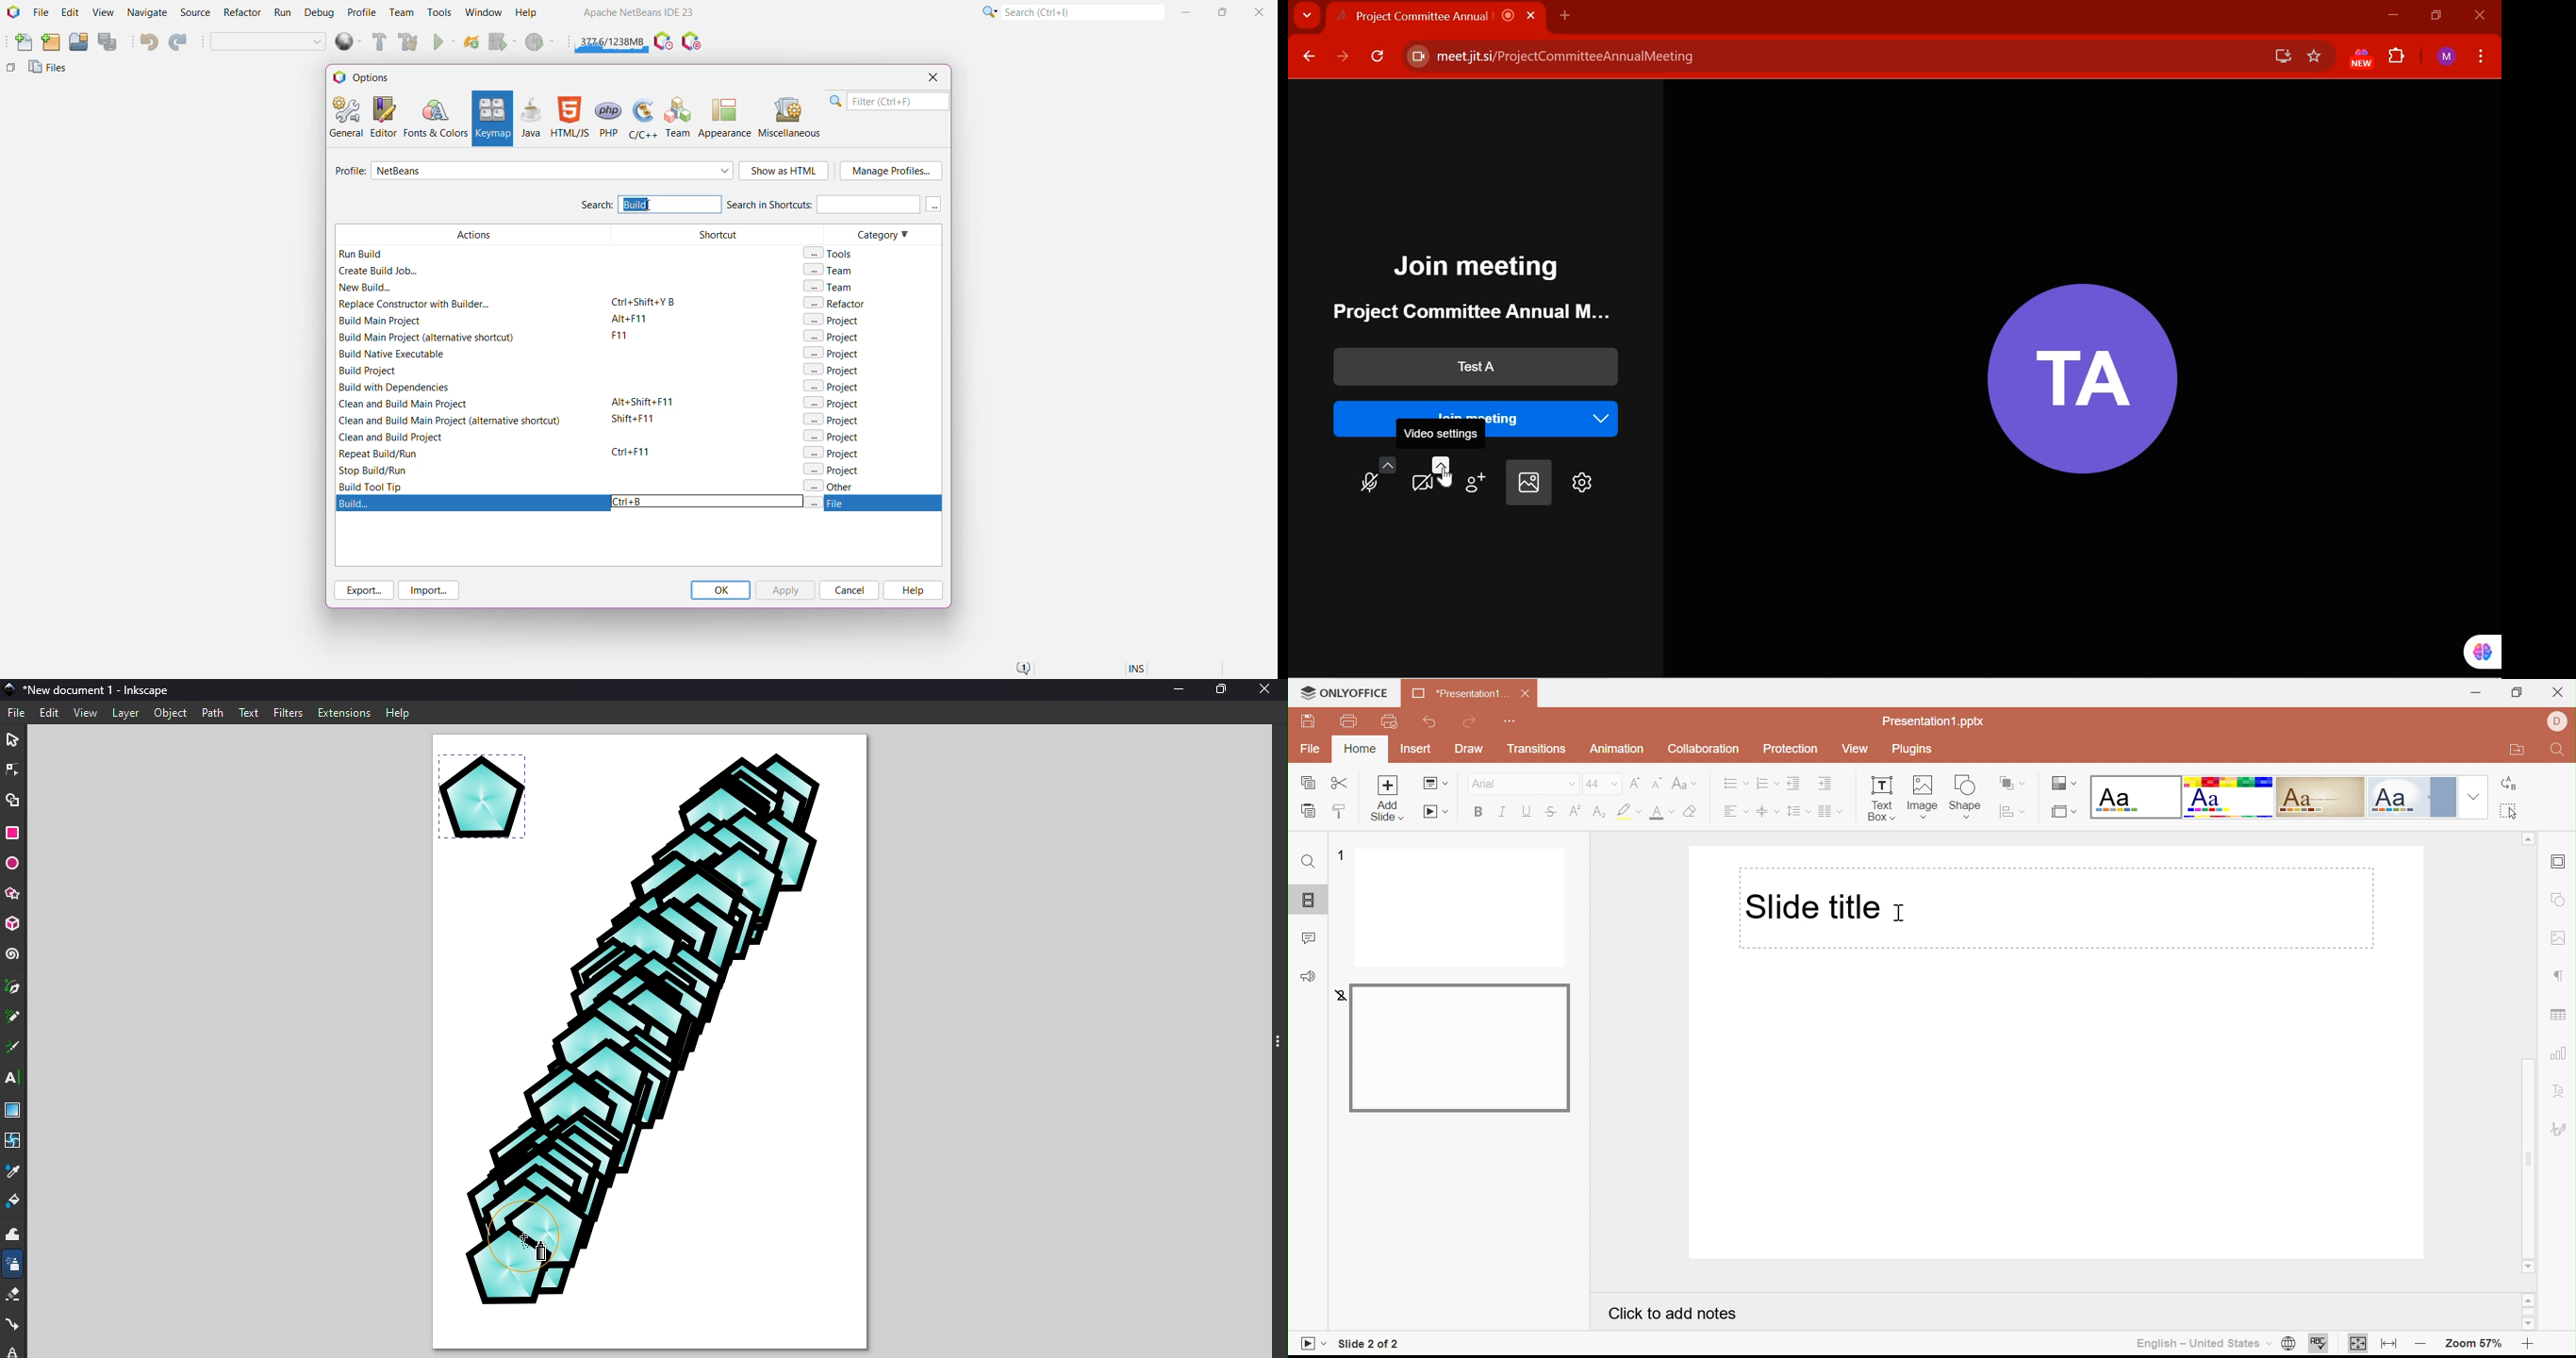 This screenshot has width=2576, height=1372. I want to click on join meeting, so click(1483, 407).